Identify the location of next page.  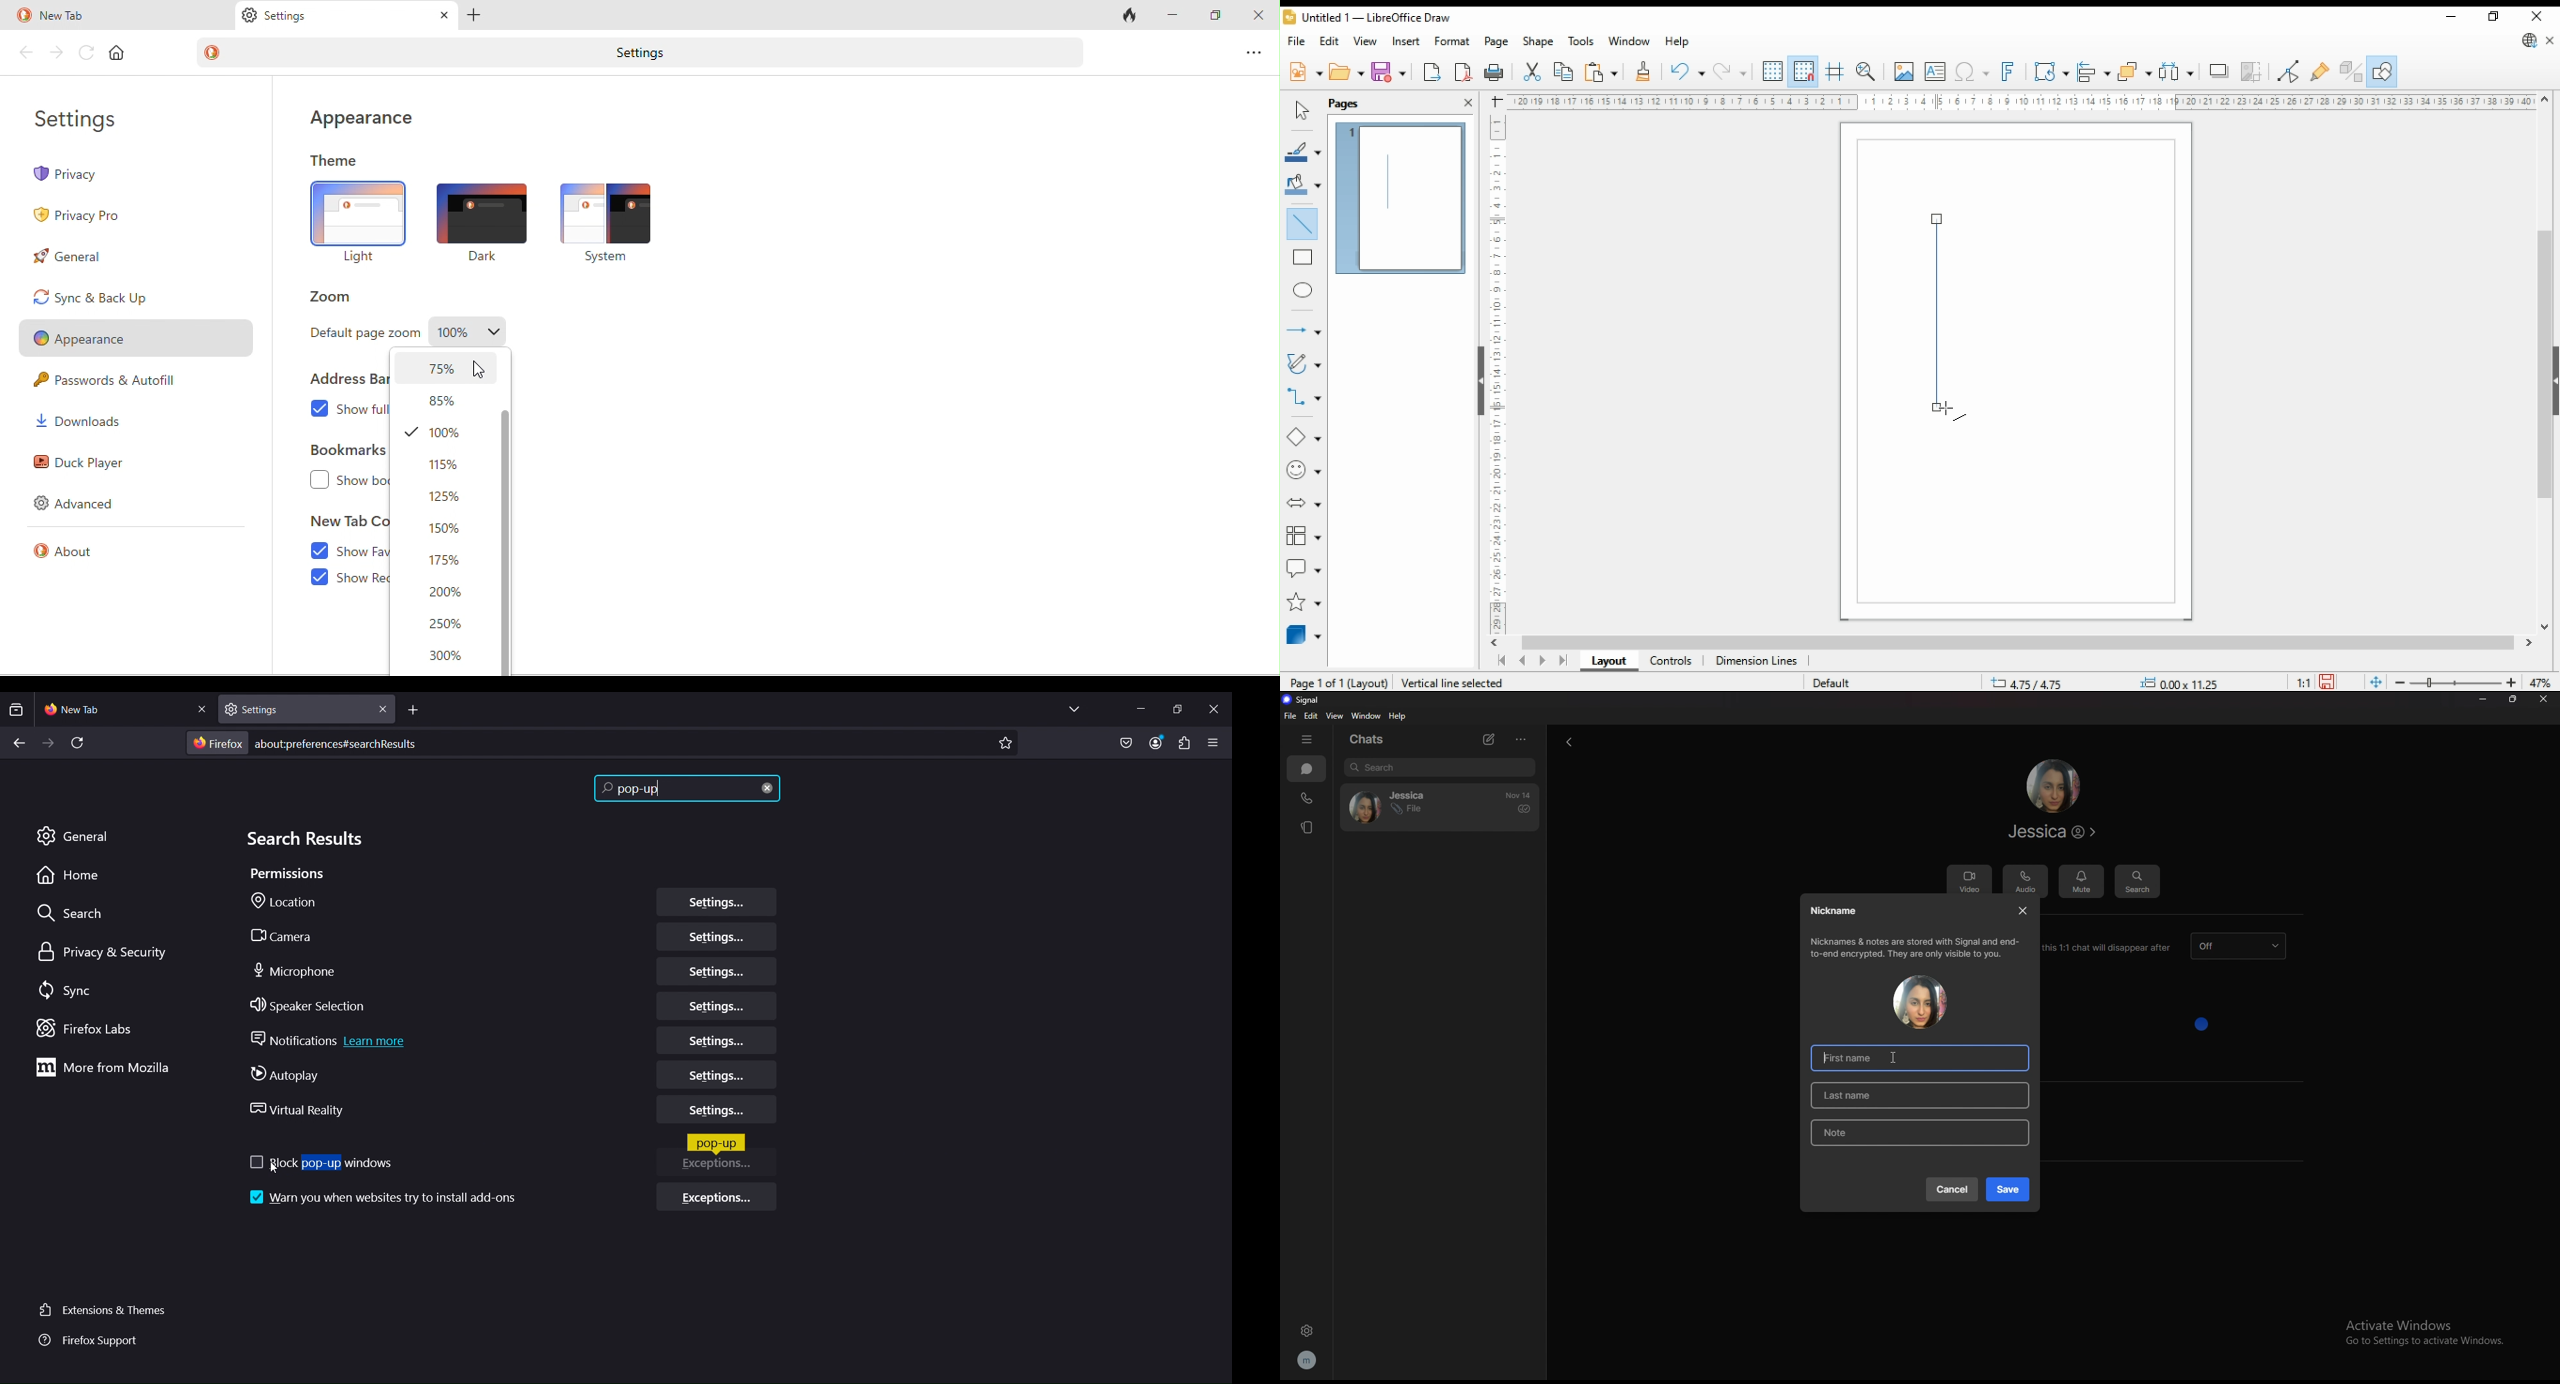
(1546, 661).